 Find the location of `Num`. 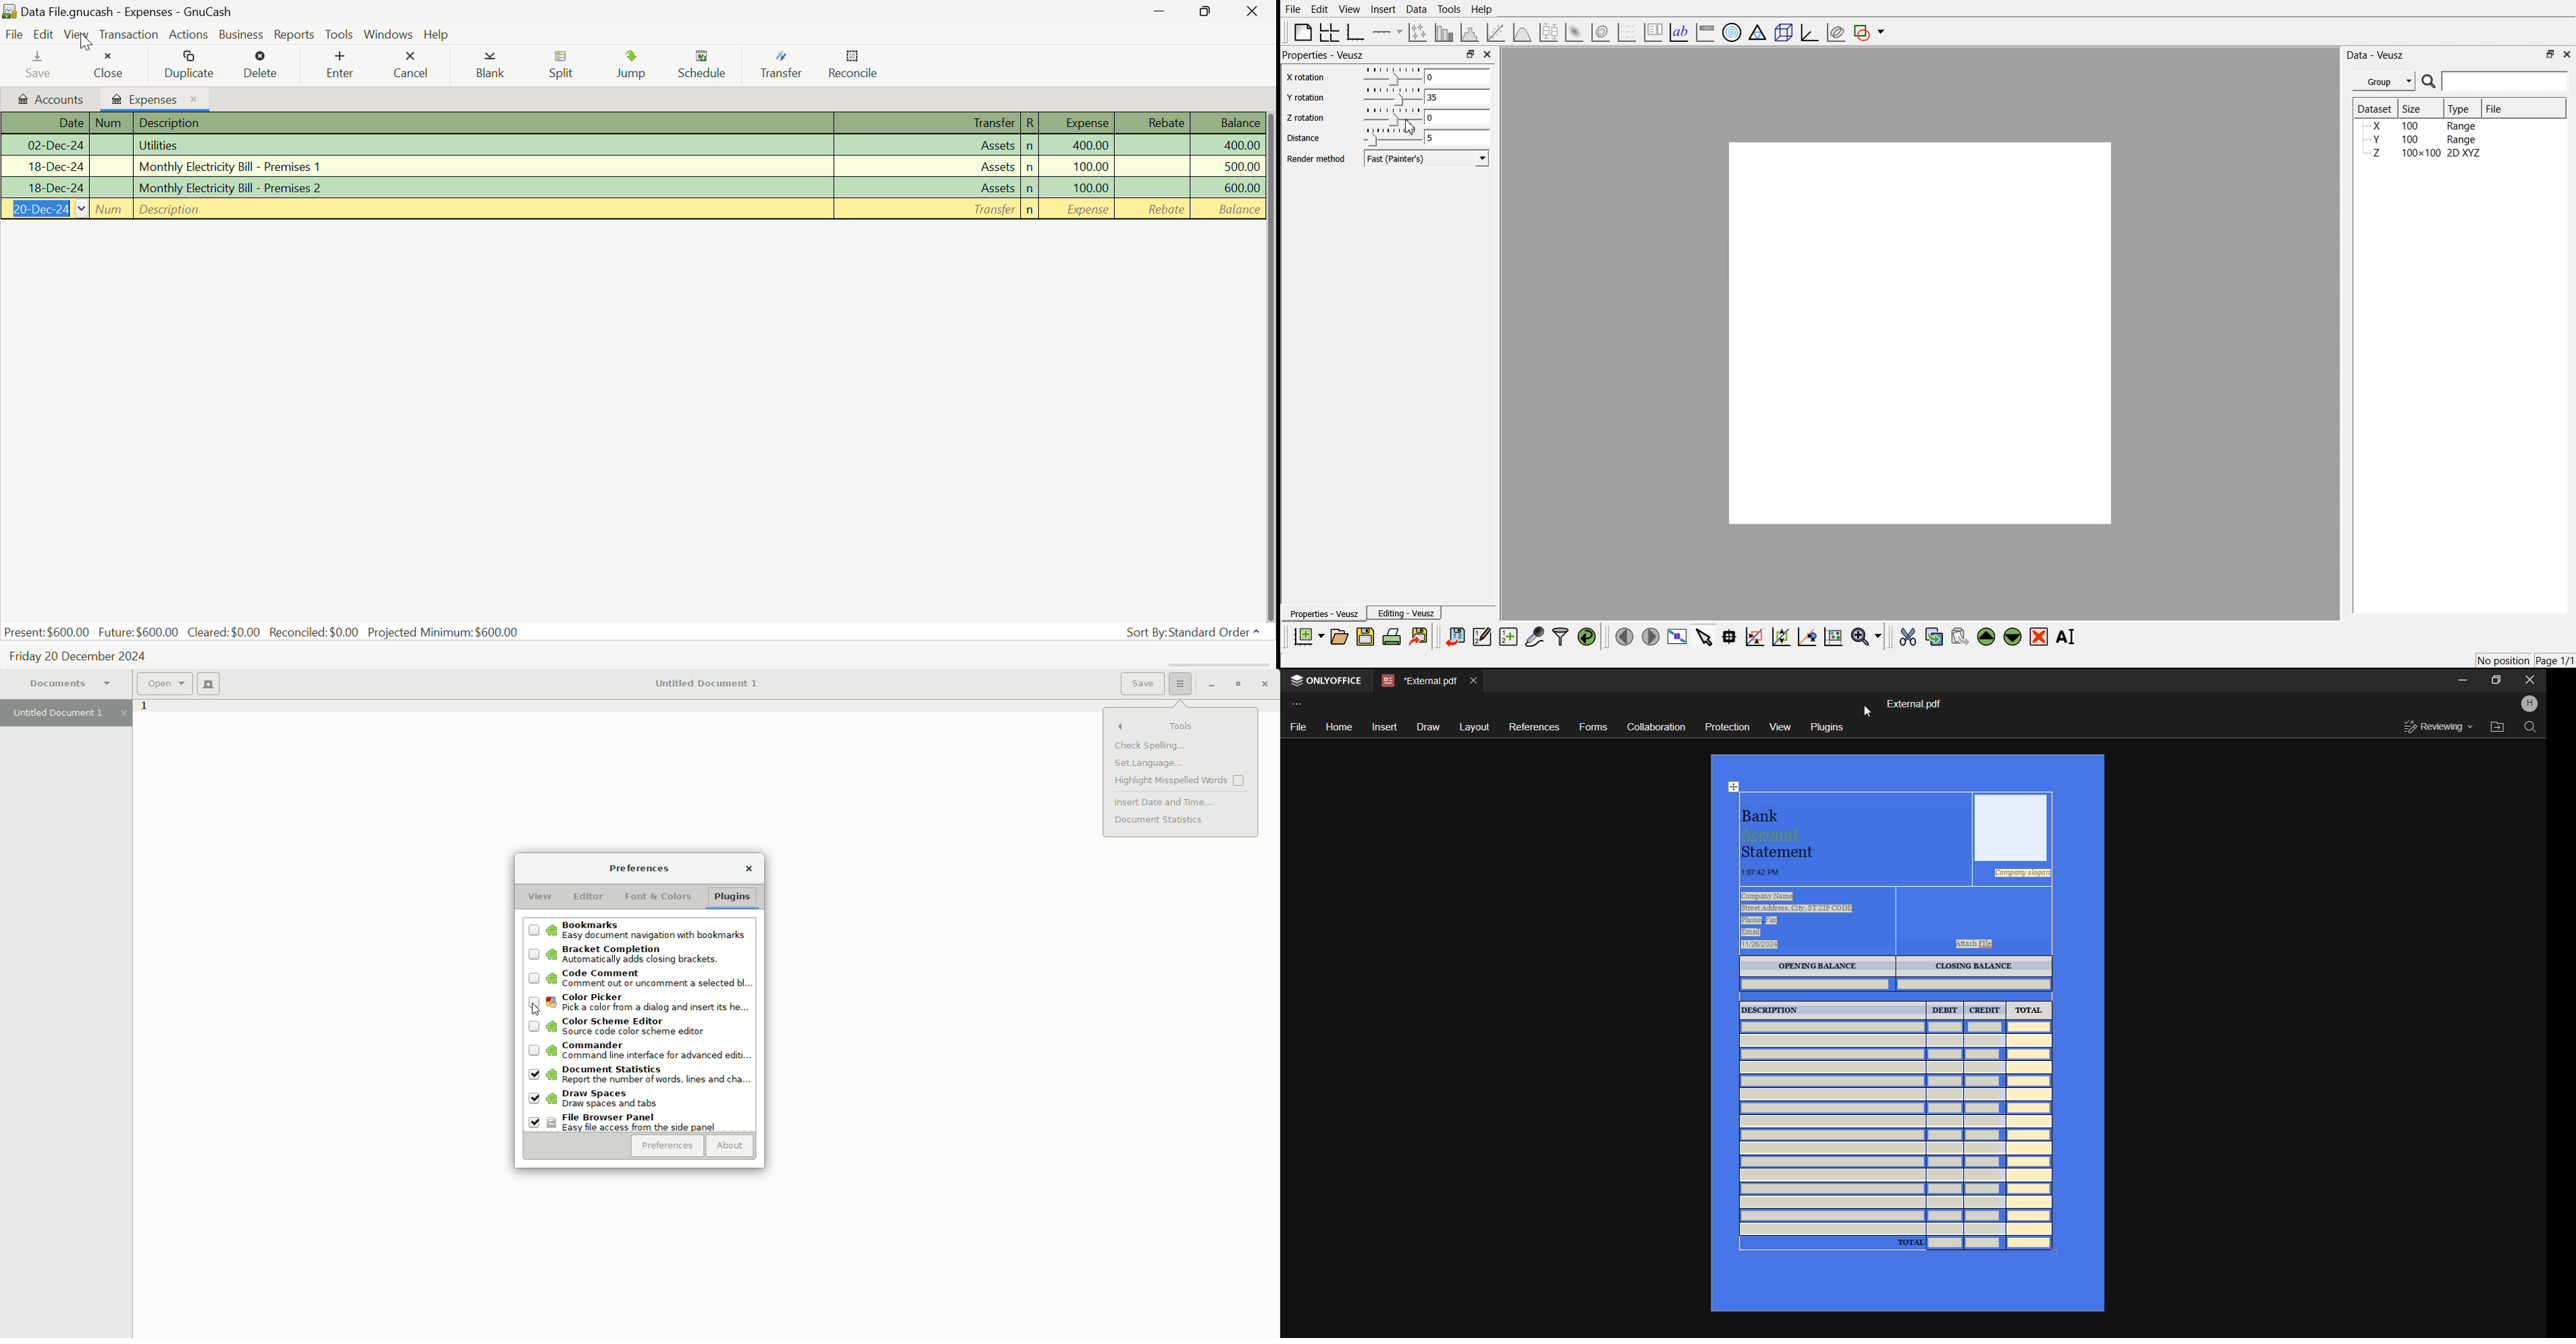

Num is located at coordinates (112, 123).